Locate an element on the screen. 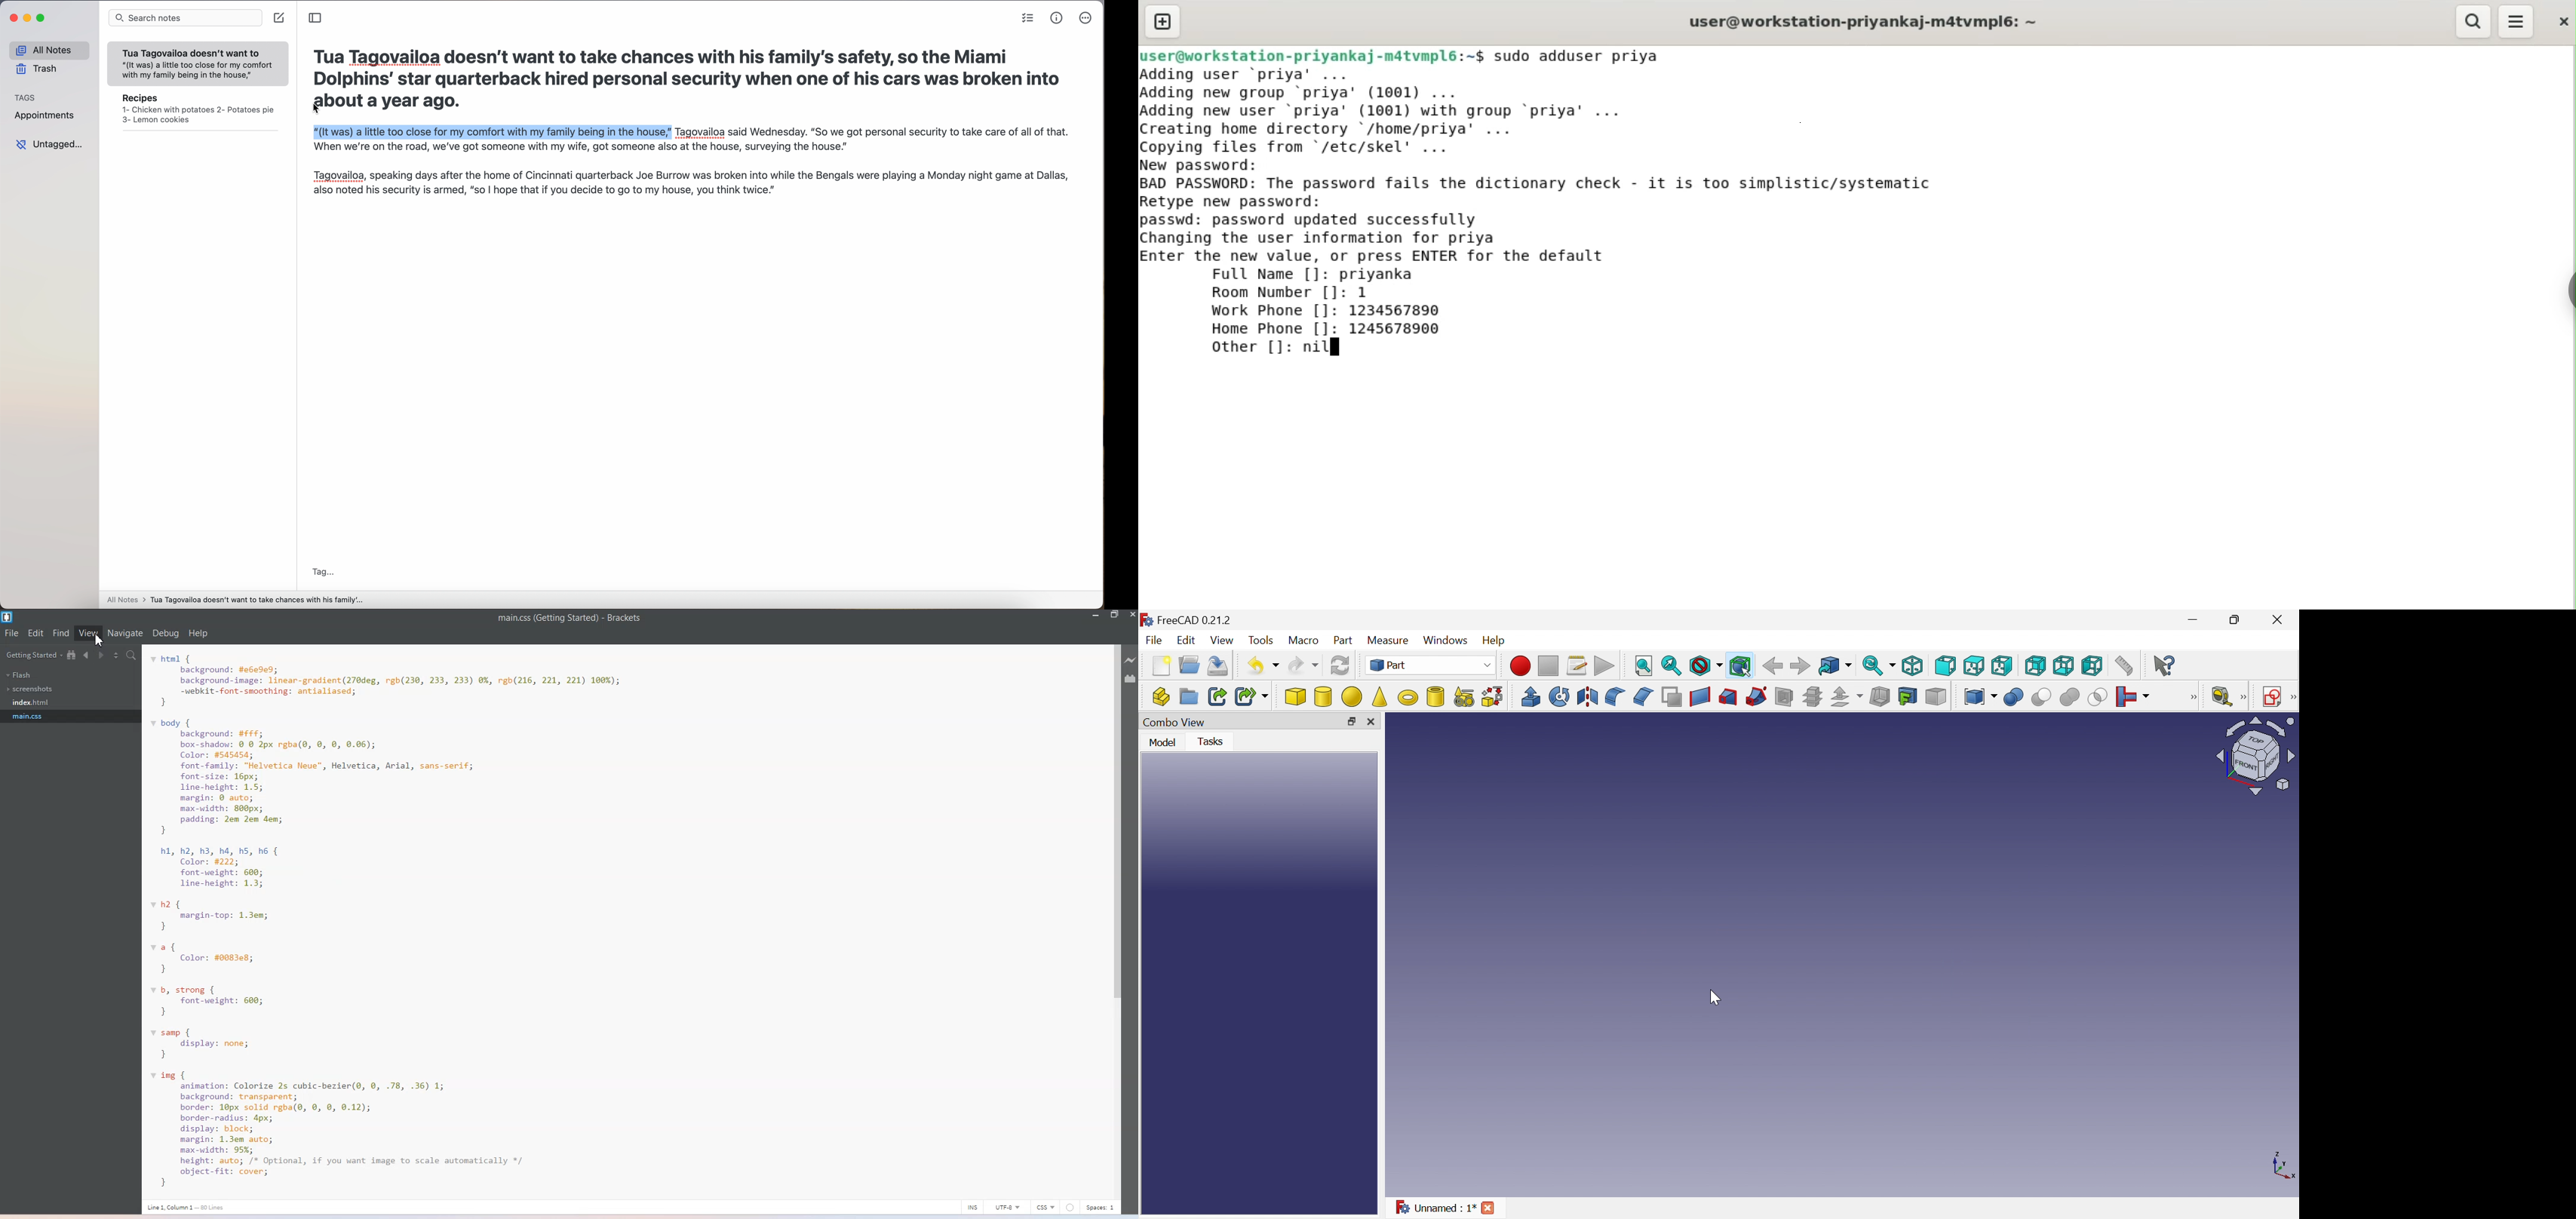 This screenshot has height=1232, width=2576. File is located at coordinates (12, 634).